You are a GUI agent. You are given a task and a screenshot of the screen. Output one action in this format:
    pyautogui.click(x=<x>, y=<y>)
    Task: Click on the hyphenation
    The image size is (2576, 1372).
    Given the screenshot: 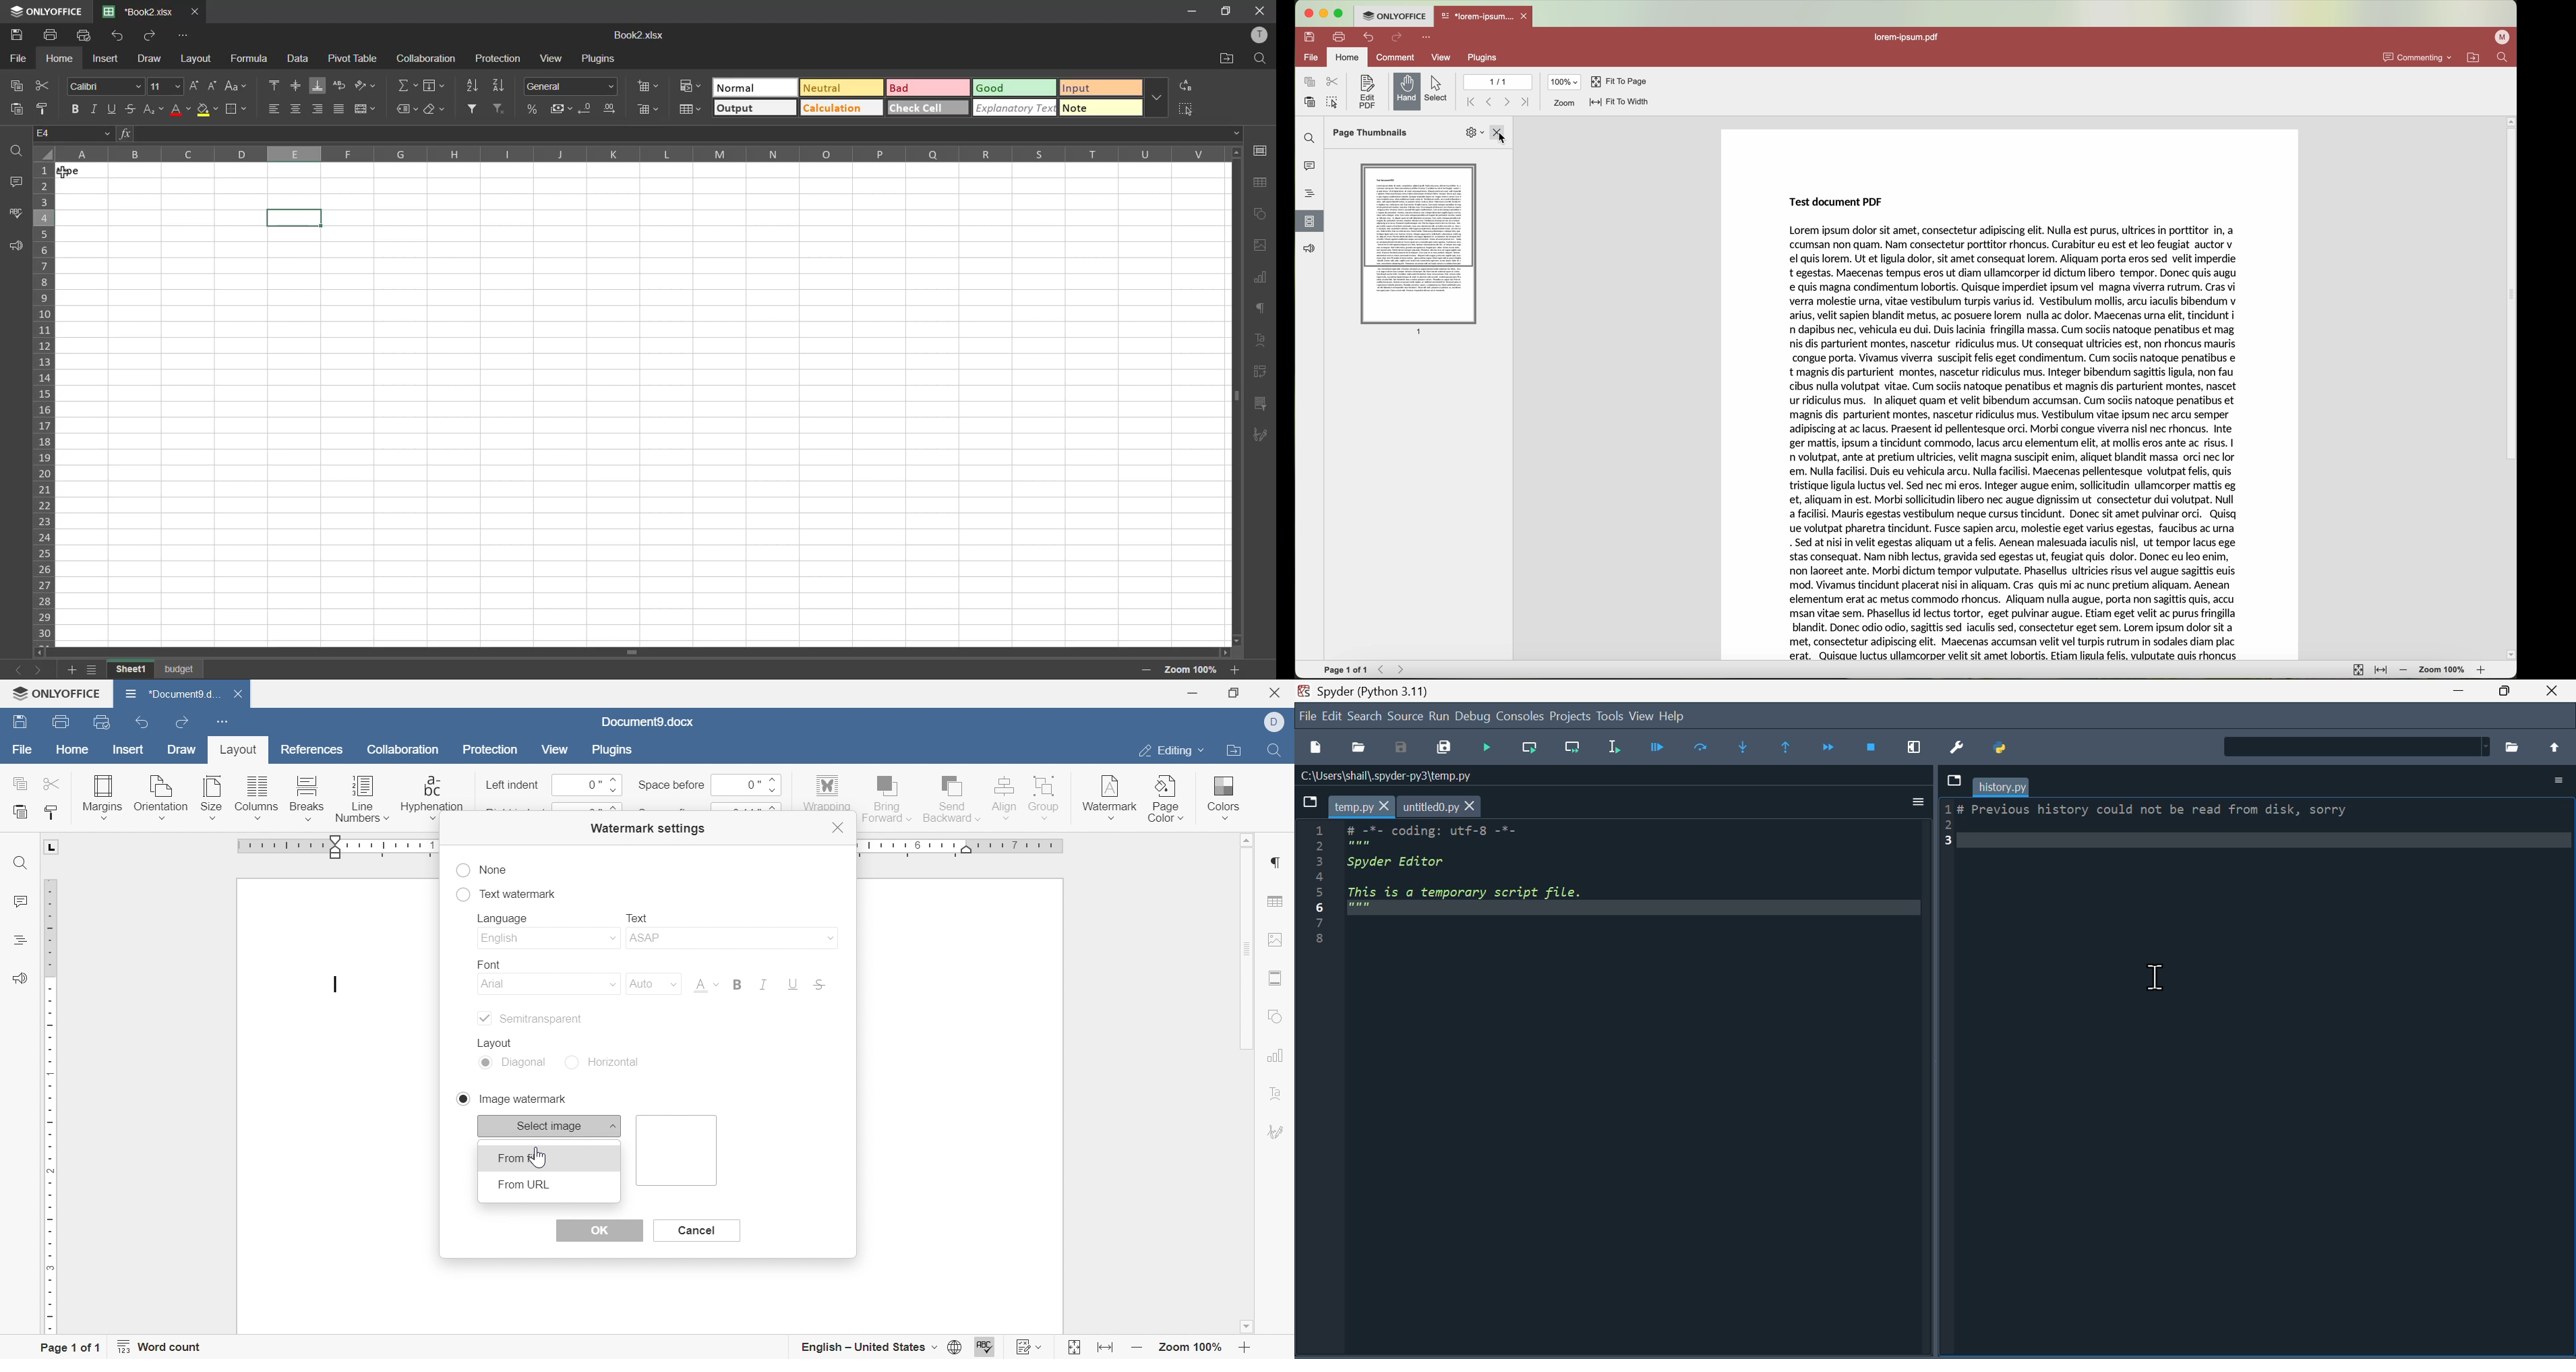 What is the action you would take?
    pyautogui.click(x=431, y=797)
    